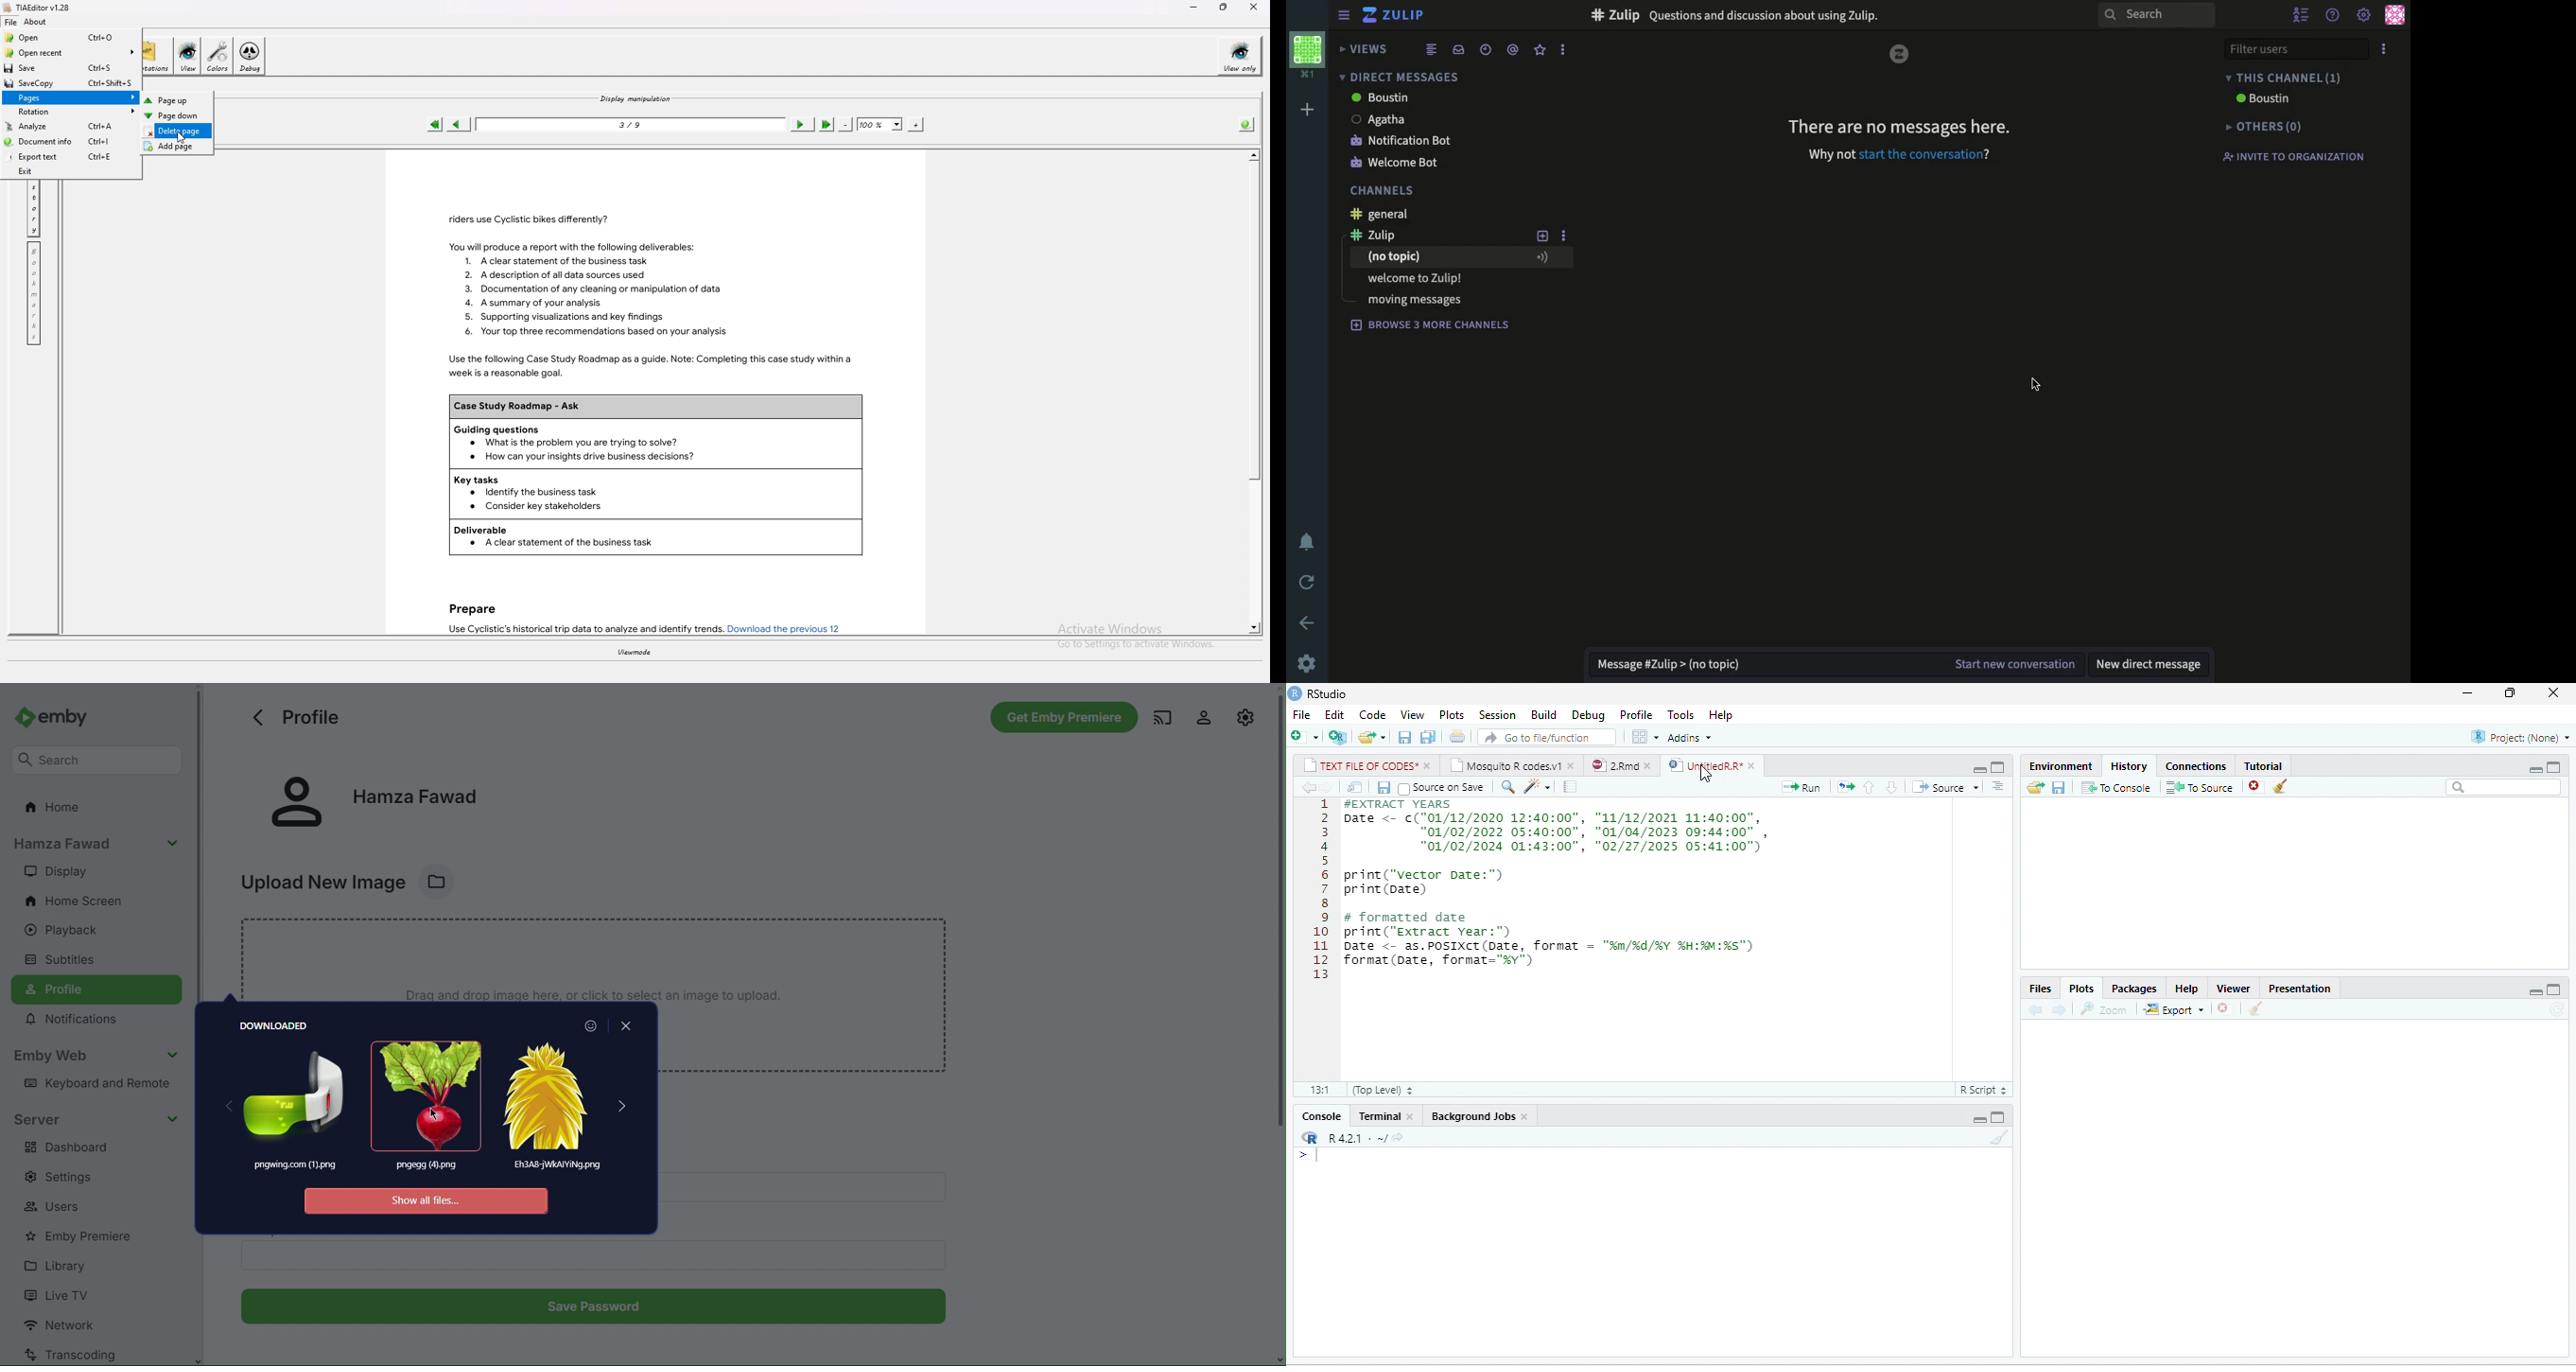 This screenshot has height=1372, width=2576. I want to click on Tutorial, so click(2264, 766).